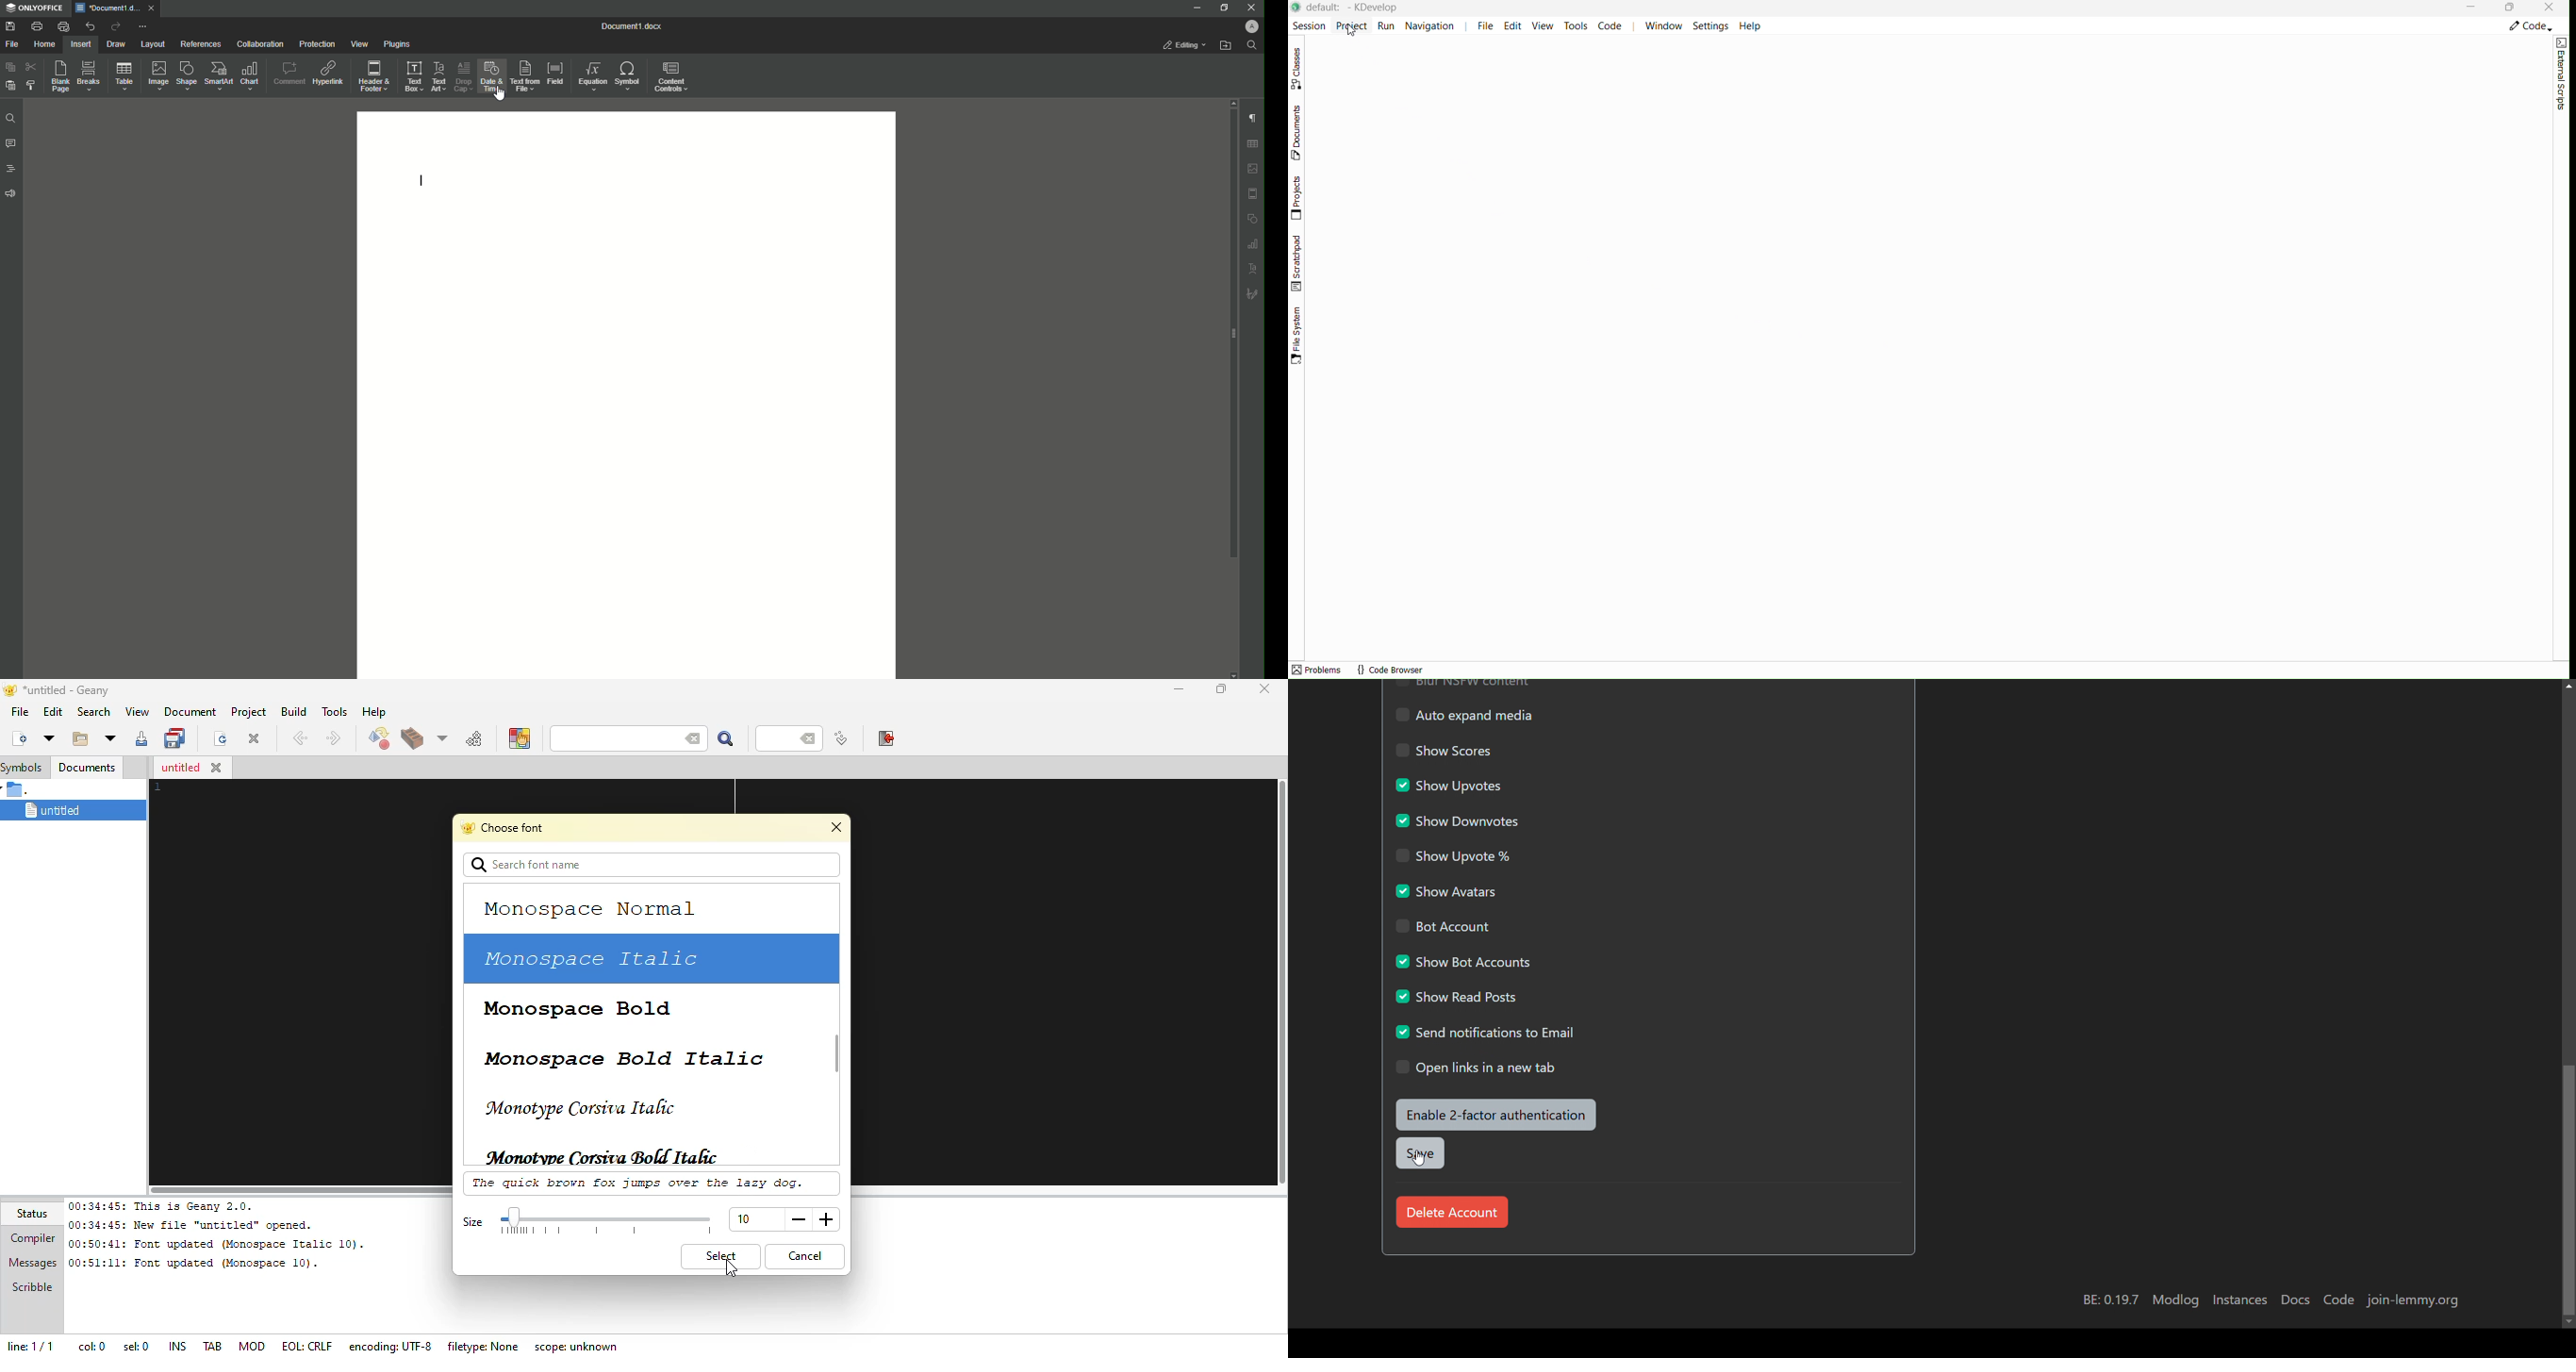 Image resolution: width=2576 pixels, height=1372 pixels. What do you see at coordinates (1222, 7) in the screenshot?
I see `Restore` at bounding box center [1222, 7].